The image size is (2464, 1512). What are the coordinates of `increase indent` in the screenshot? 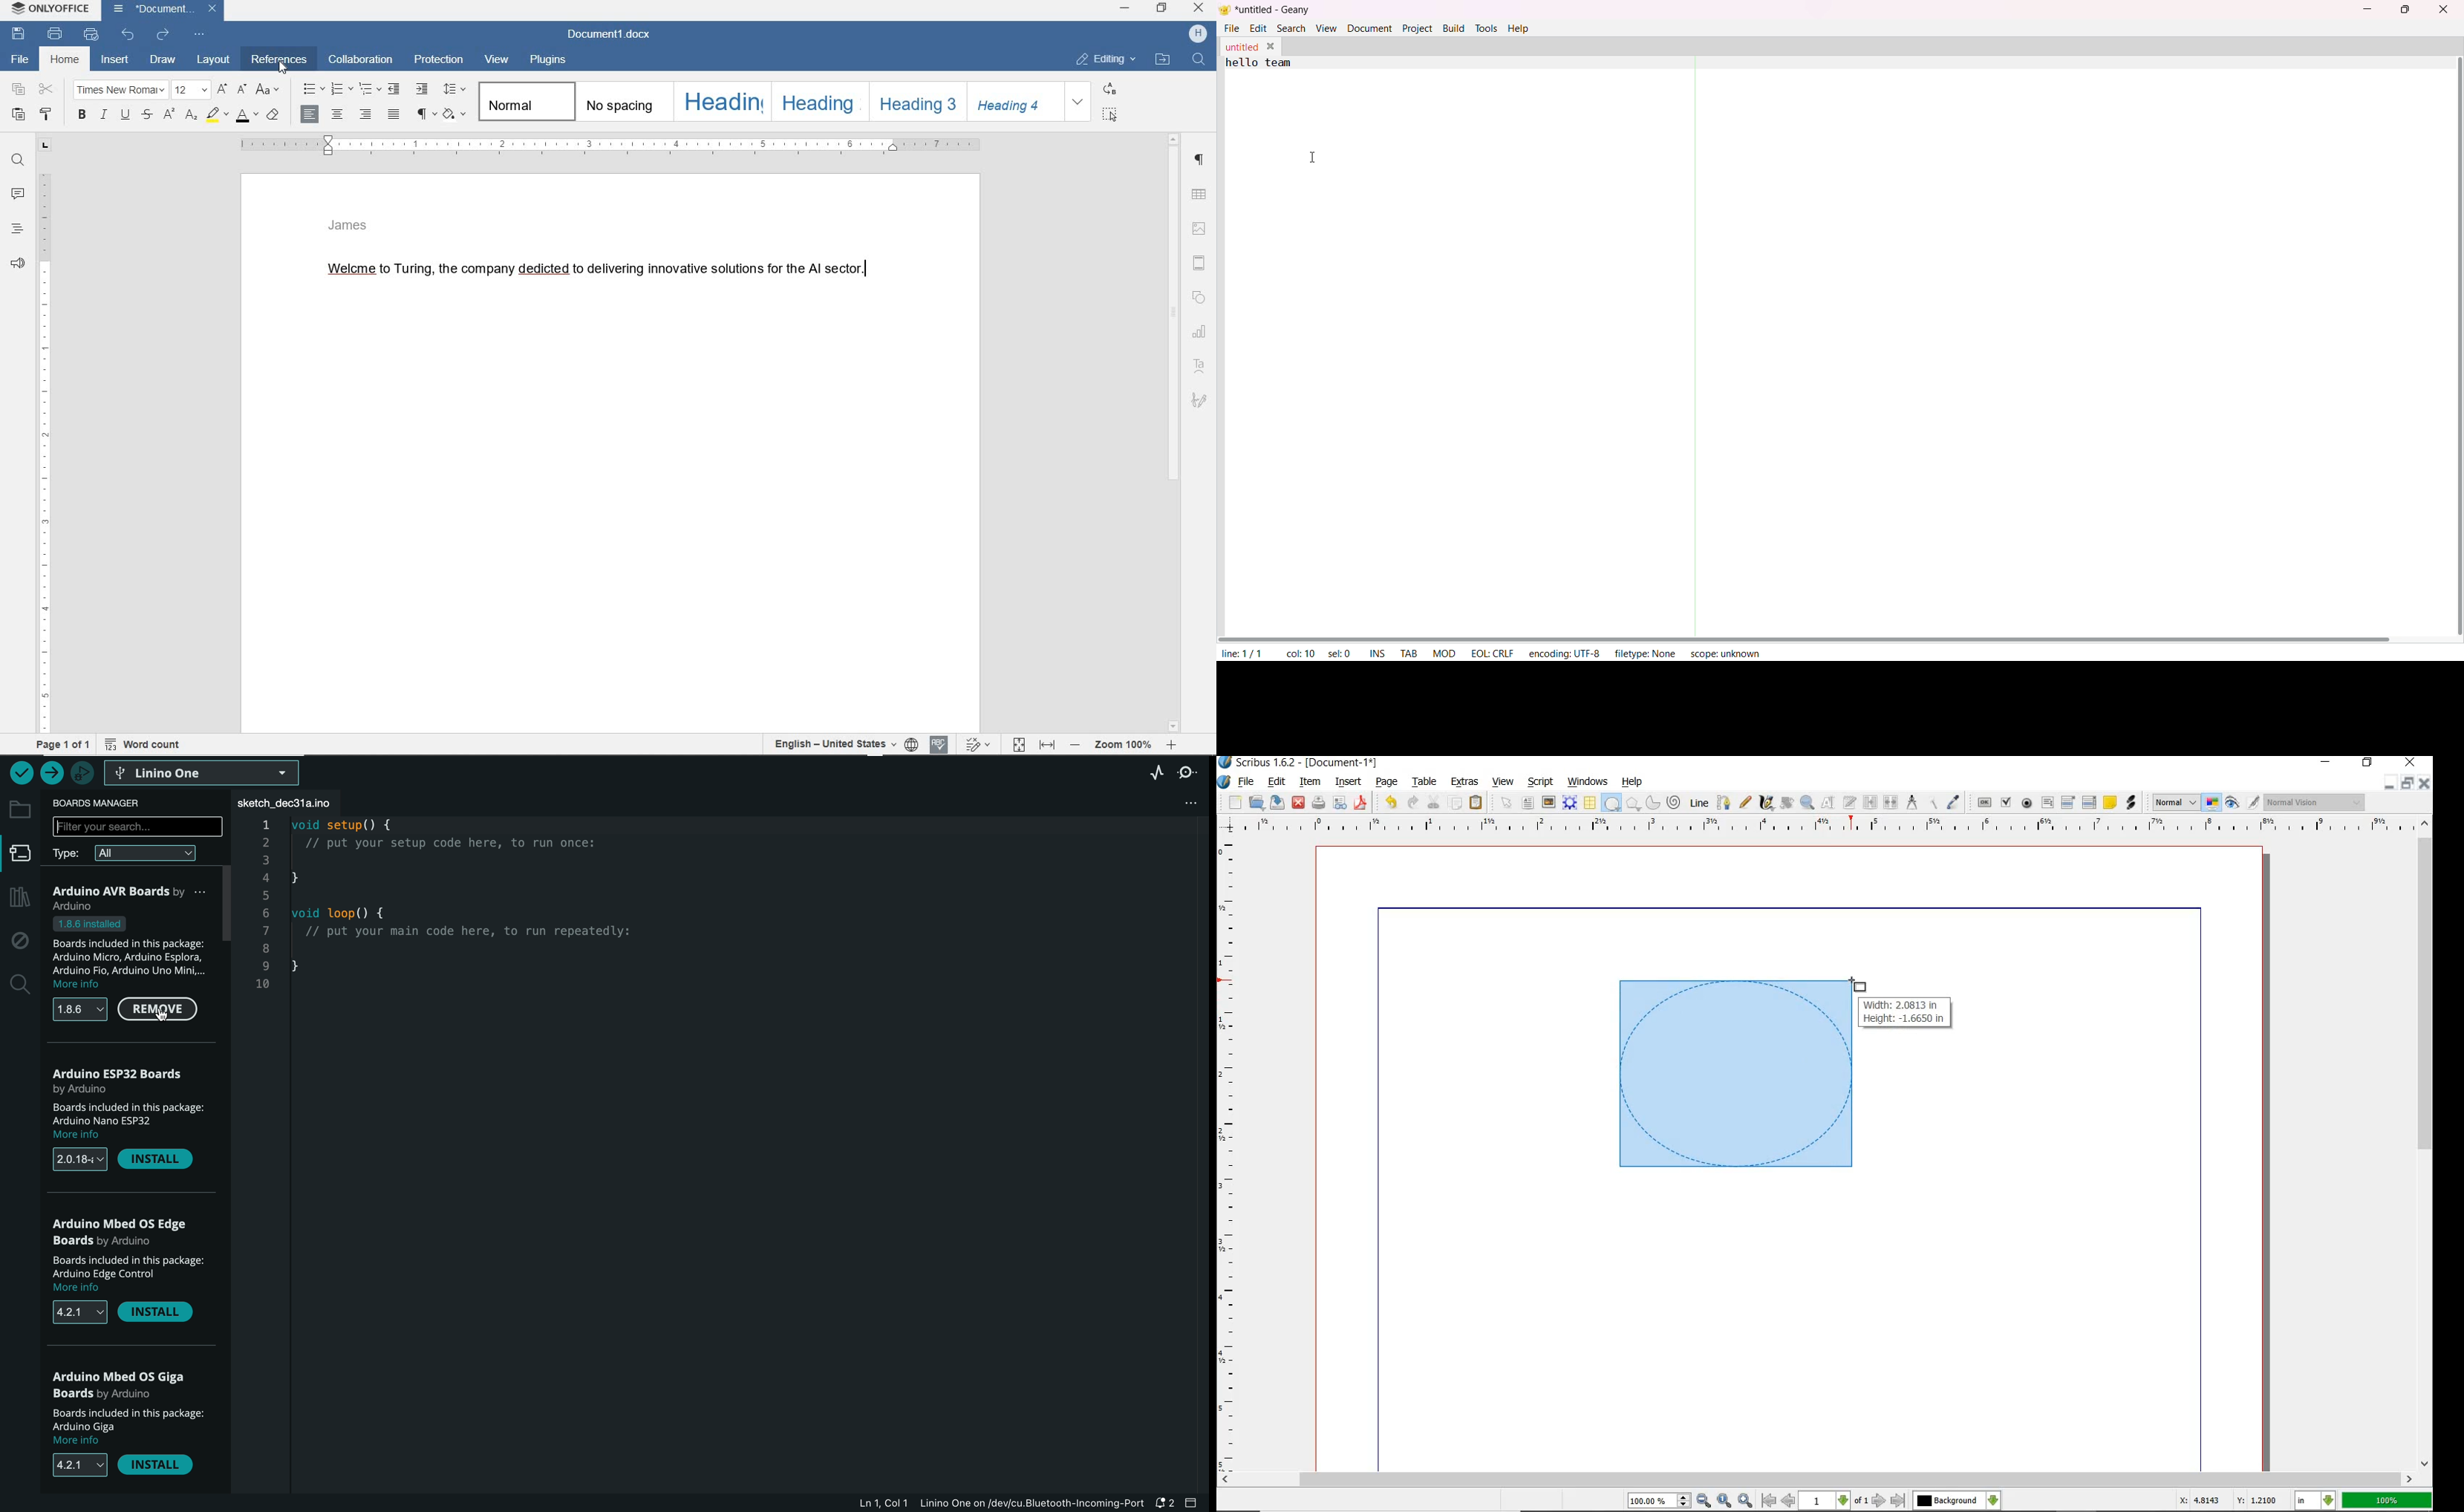 It's located at (423, 89).